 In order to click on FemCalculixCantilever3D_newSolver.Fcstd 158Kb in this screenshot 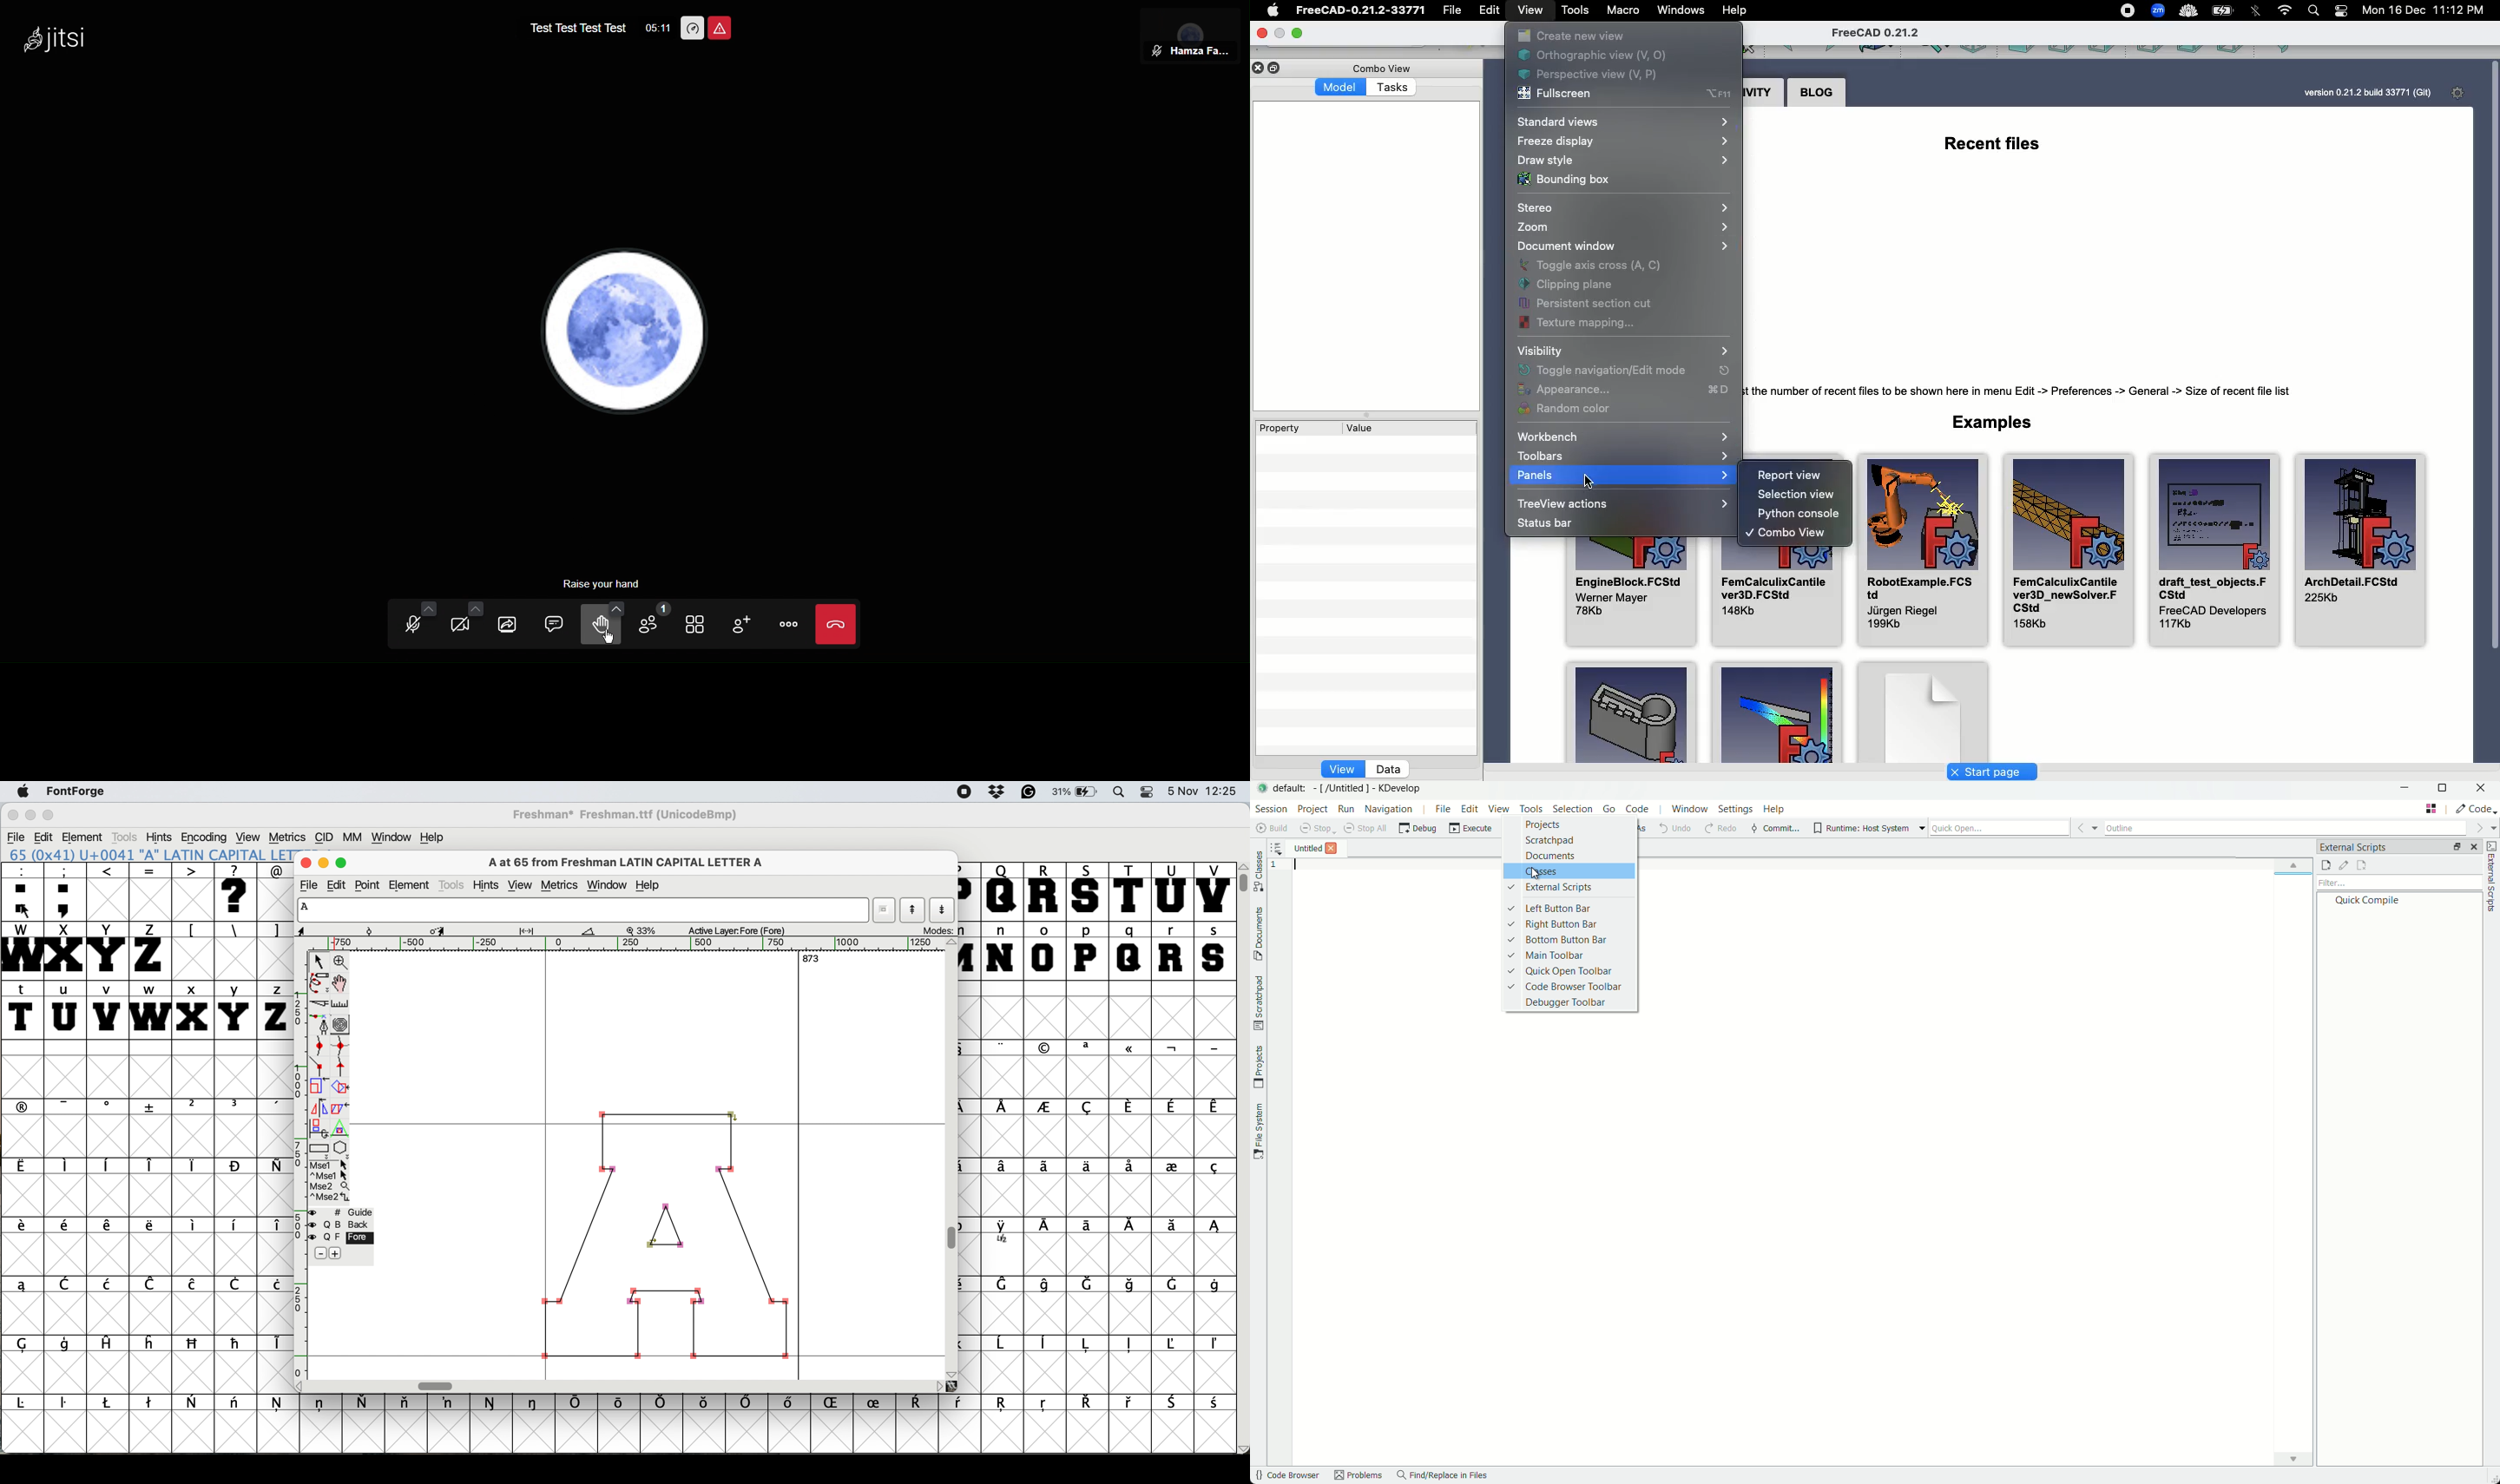, I will do `click(2070, 551)`.